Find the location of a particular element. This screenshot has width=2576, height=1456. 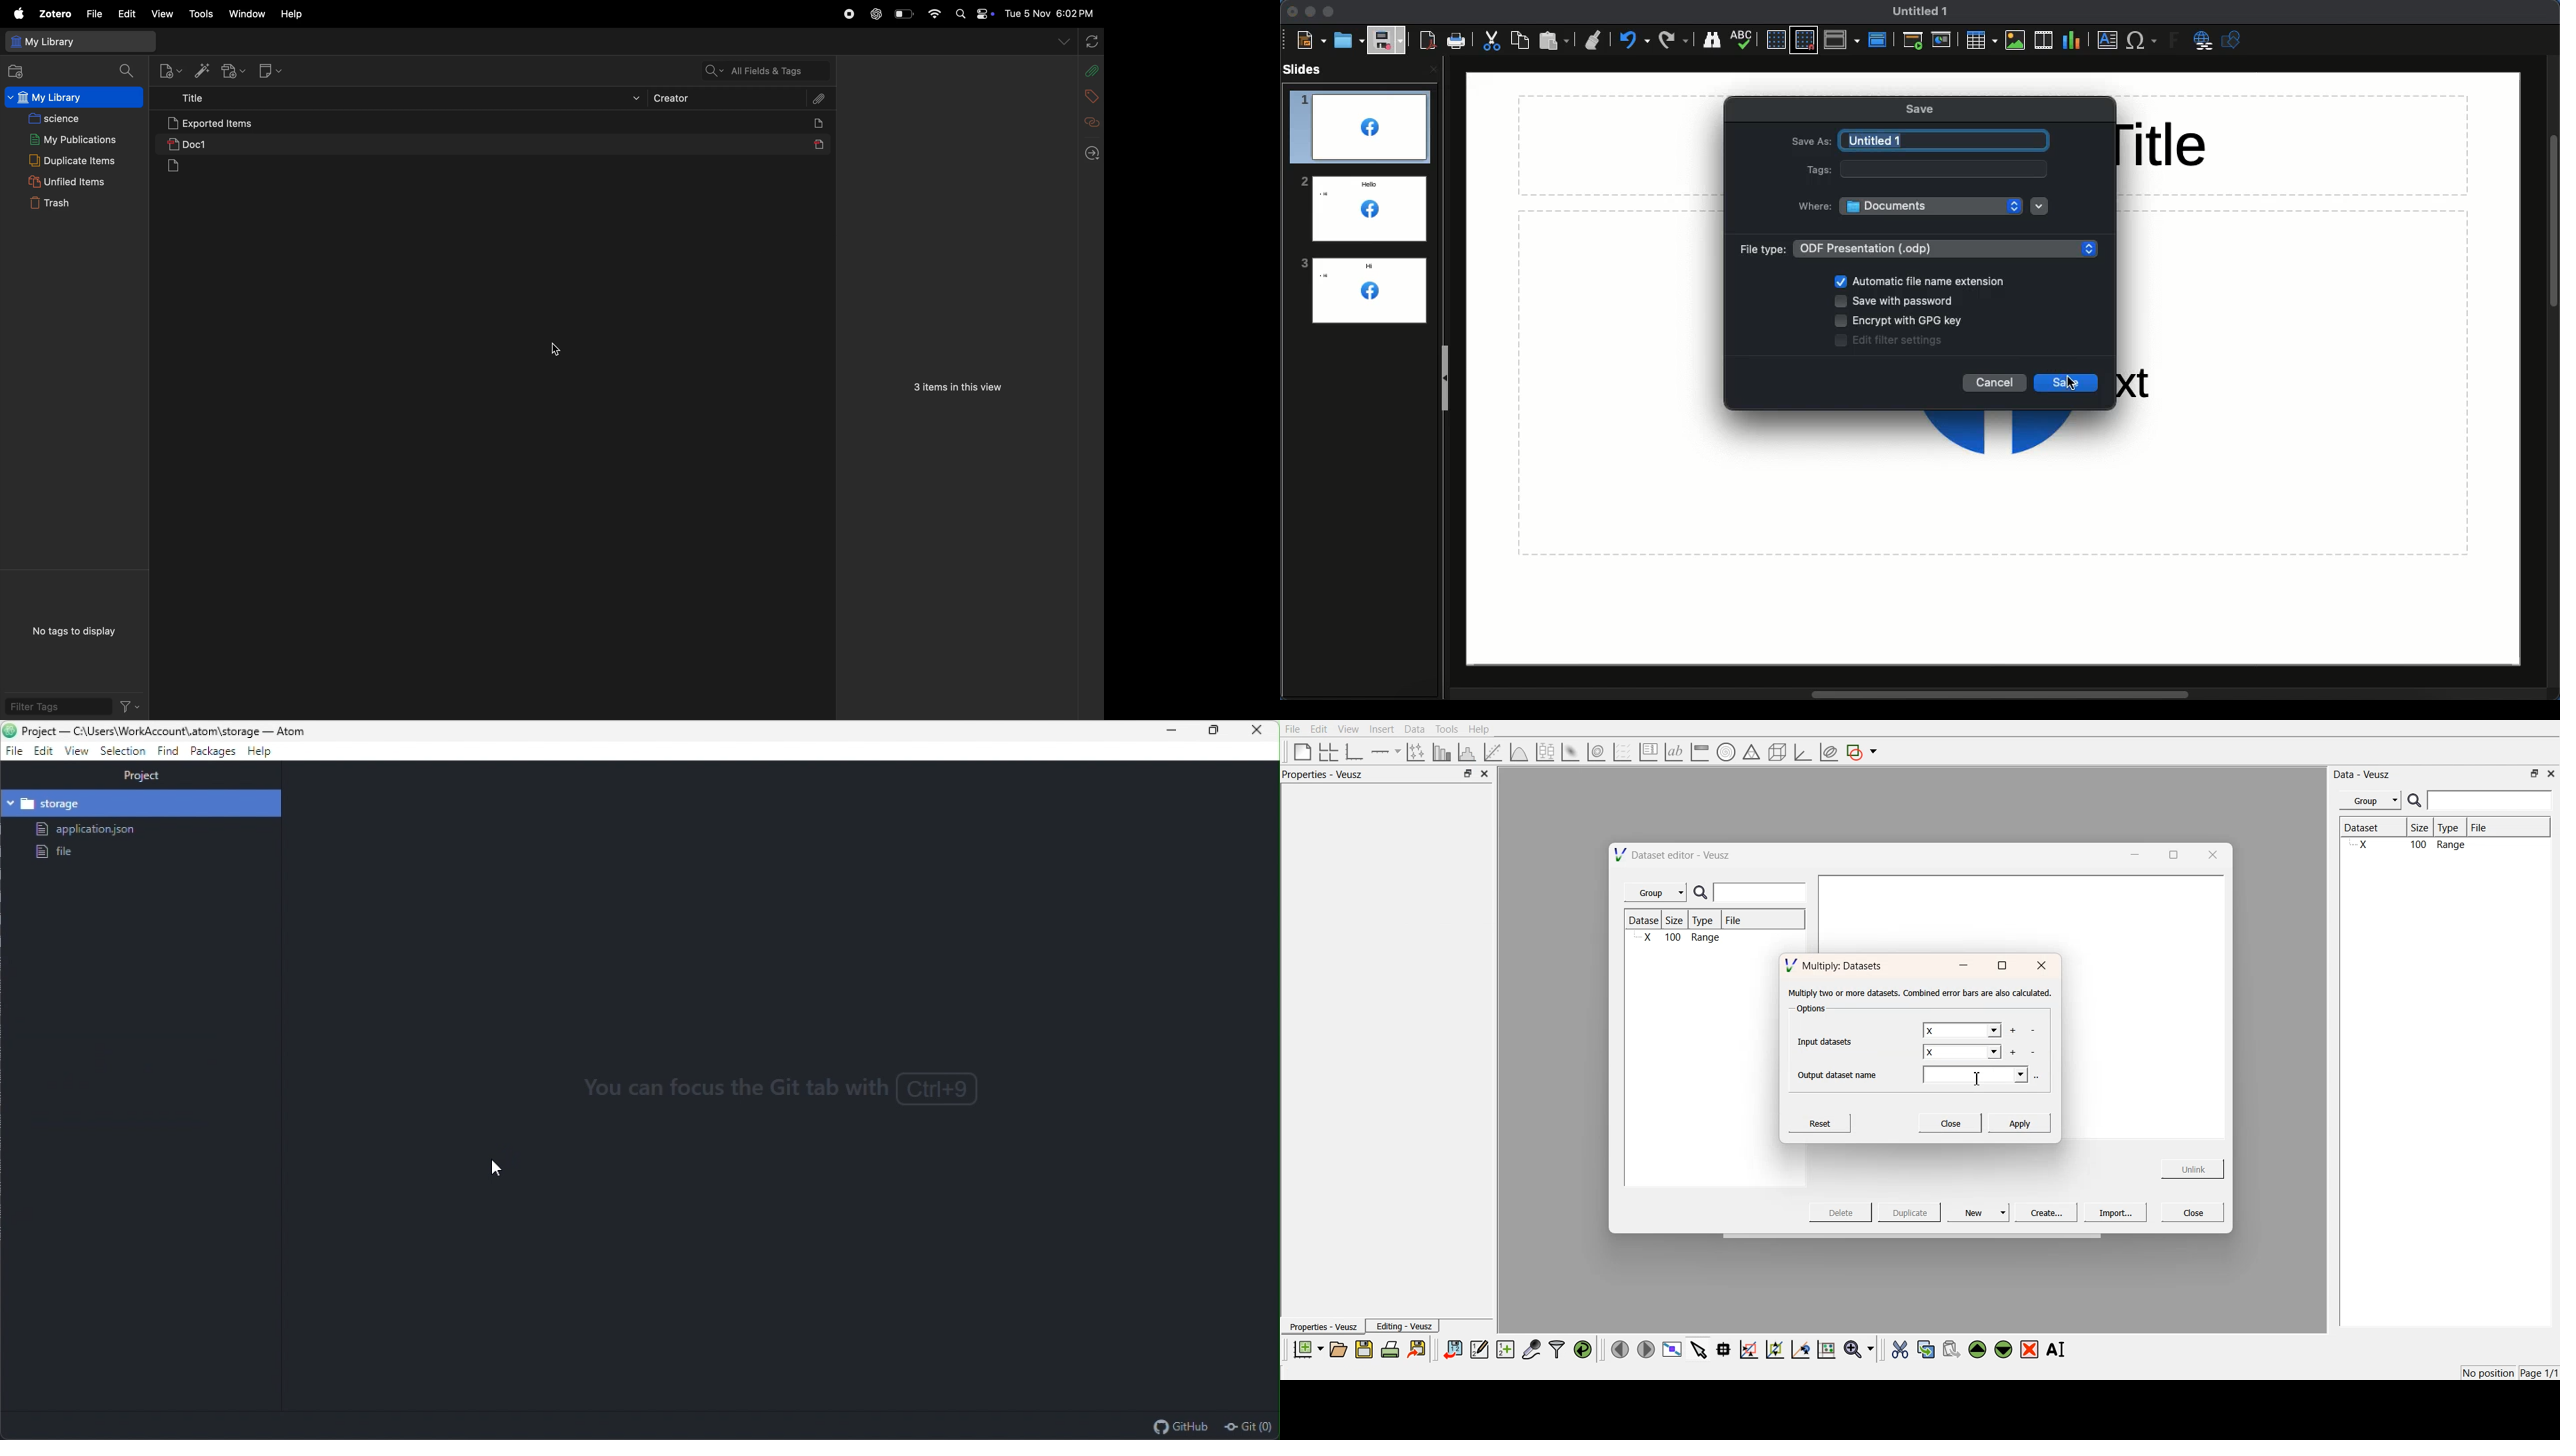

search tags is located at coordinates (759, 71).